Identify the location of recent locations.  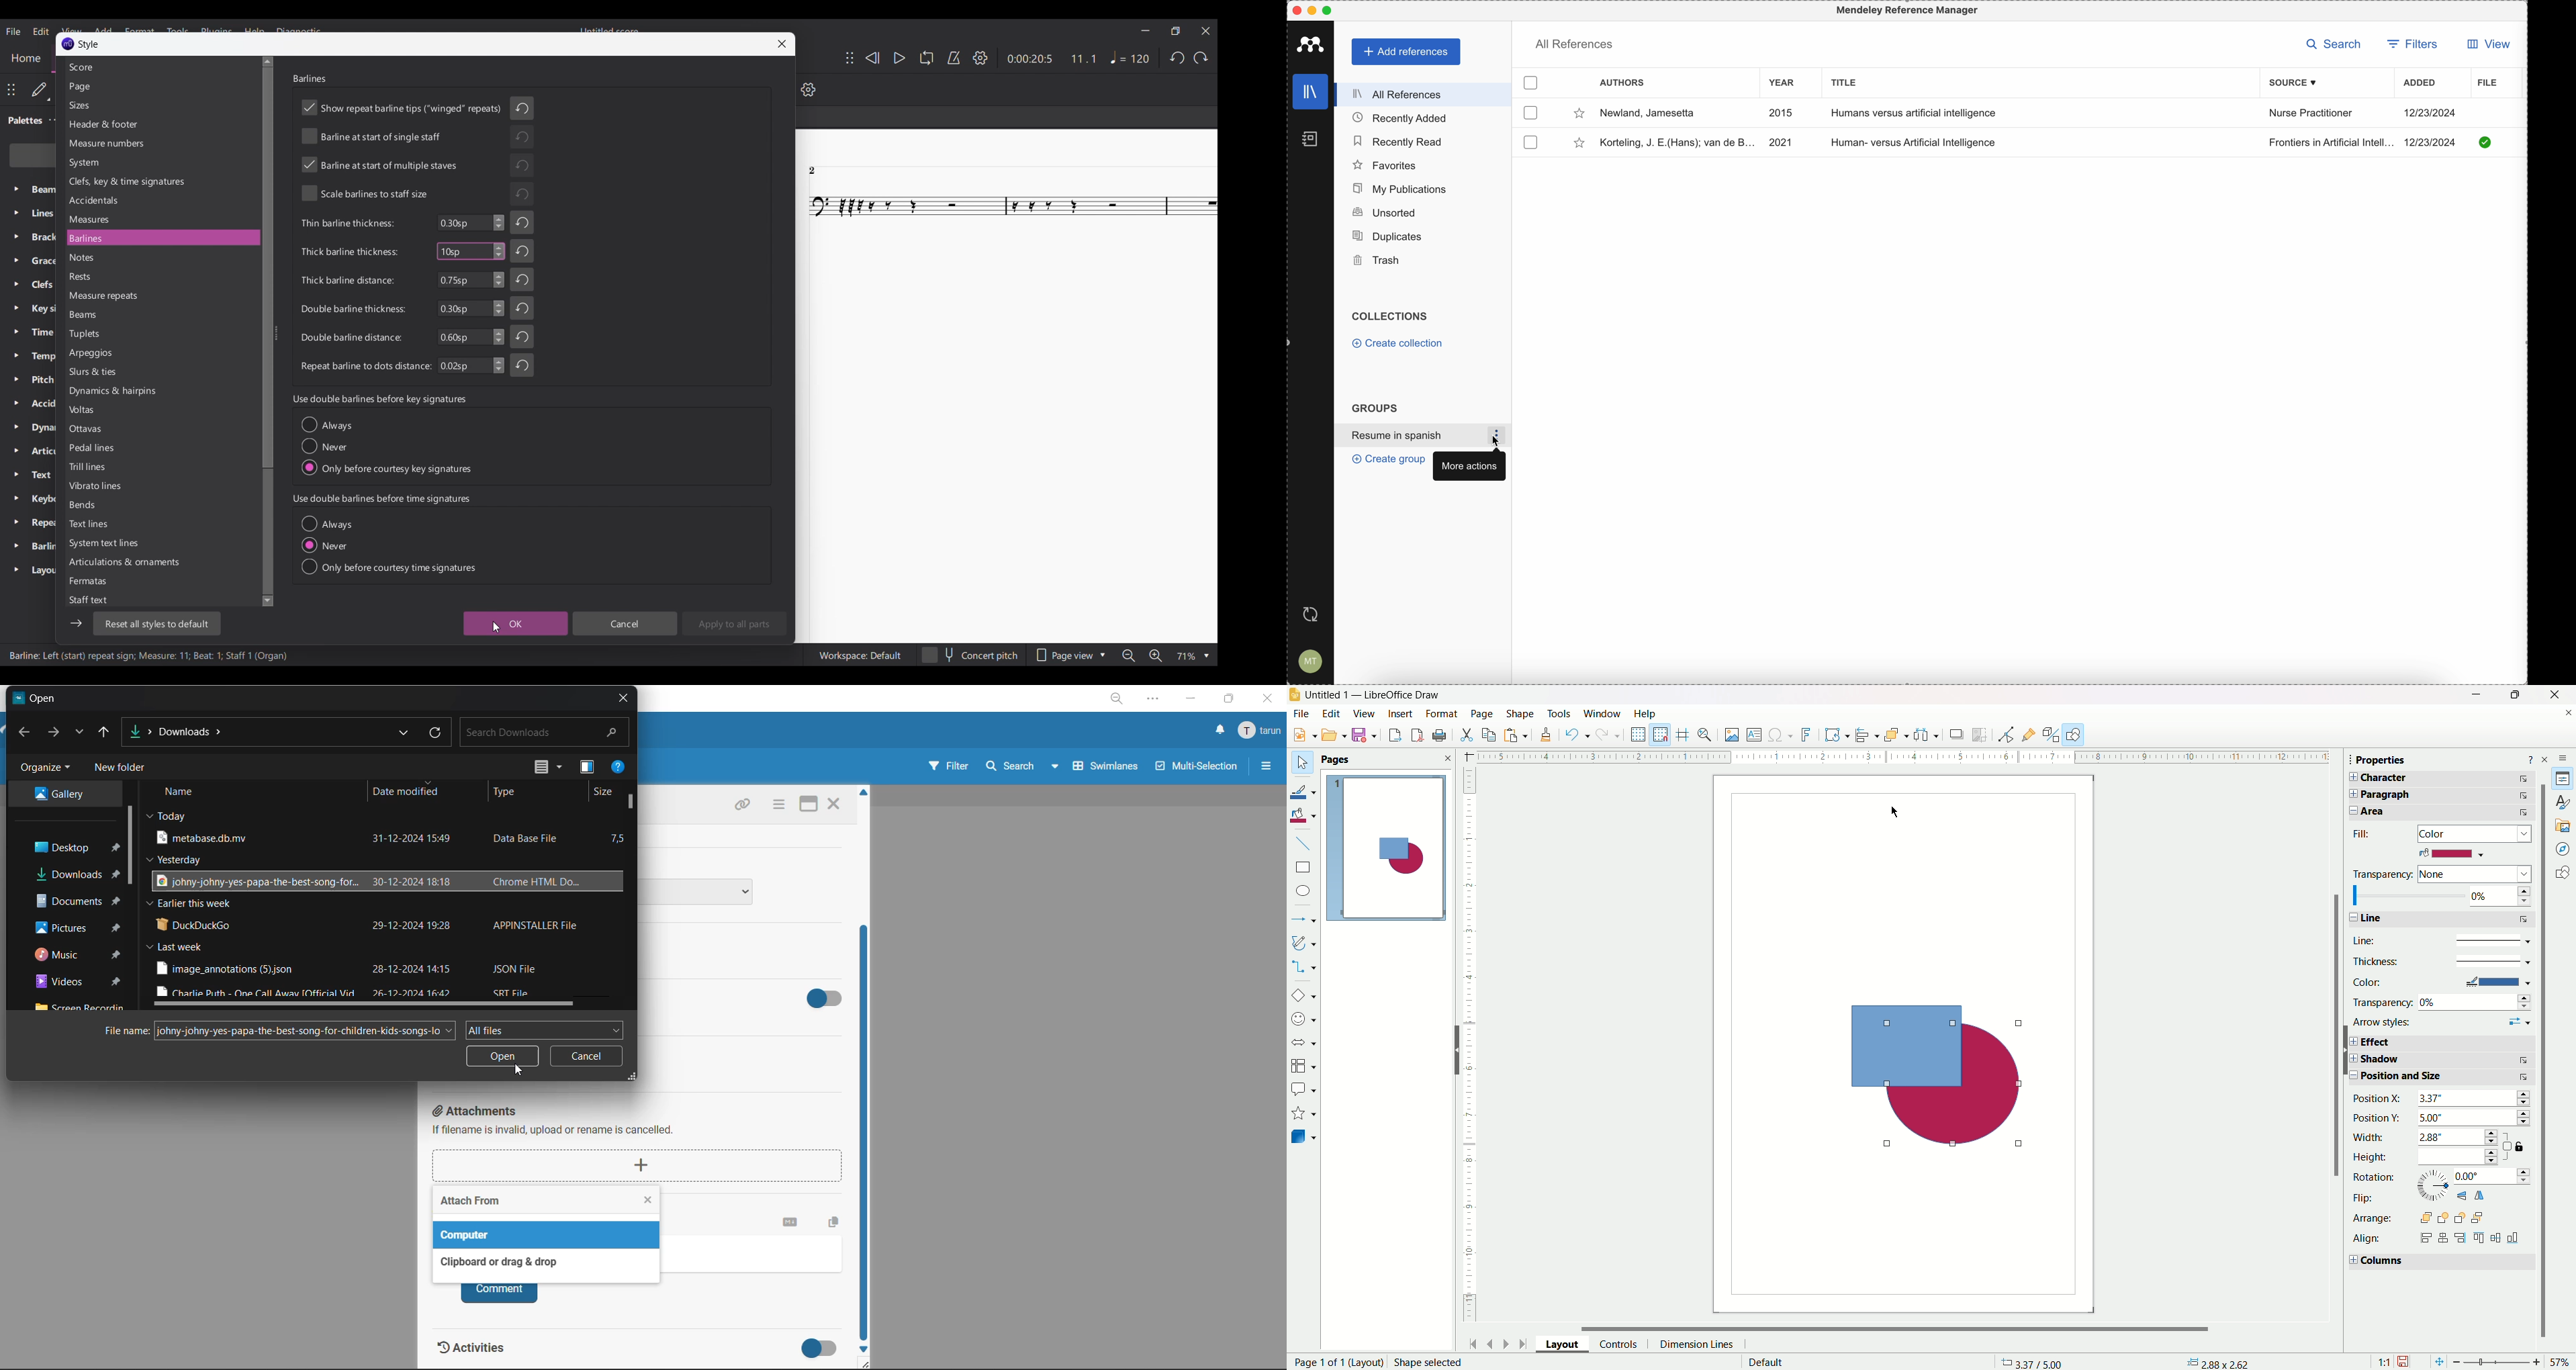
(81, 729).